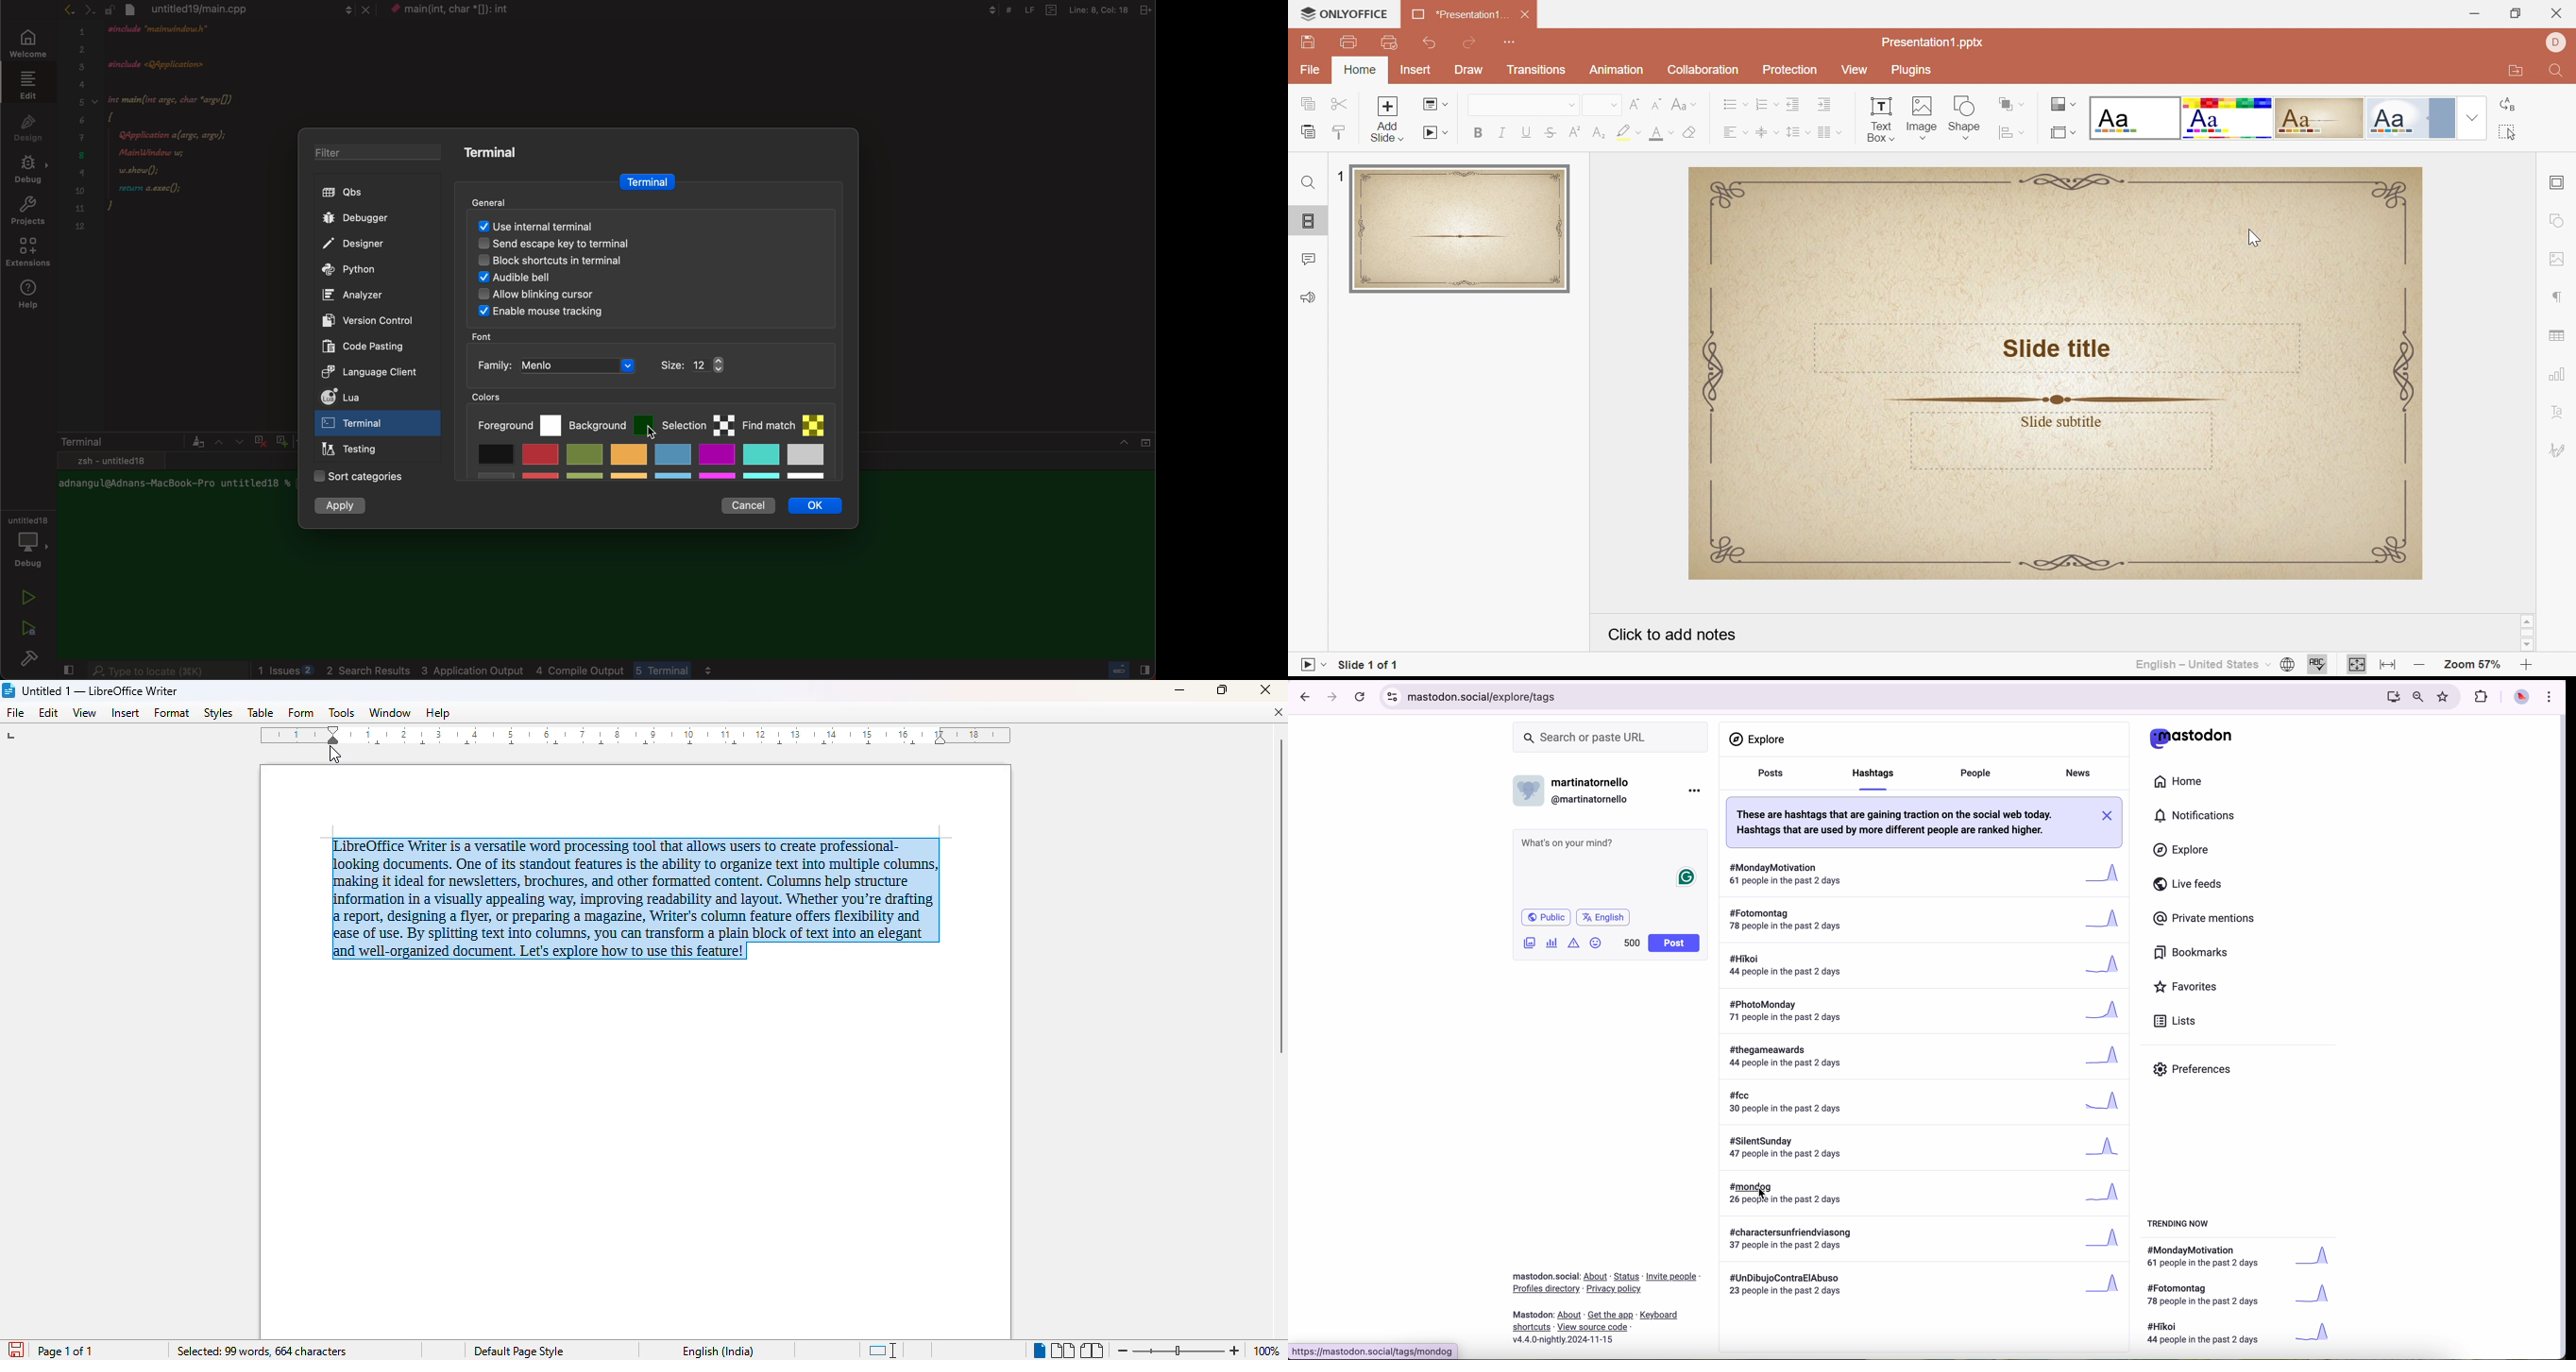 Image resolution: width=2576 pixels, height=1372 pixels. Describe the element at coordinates (191, 138) in the screenshot. I see `code` at that location.